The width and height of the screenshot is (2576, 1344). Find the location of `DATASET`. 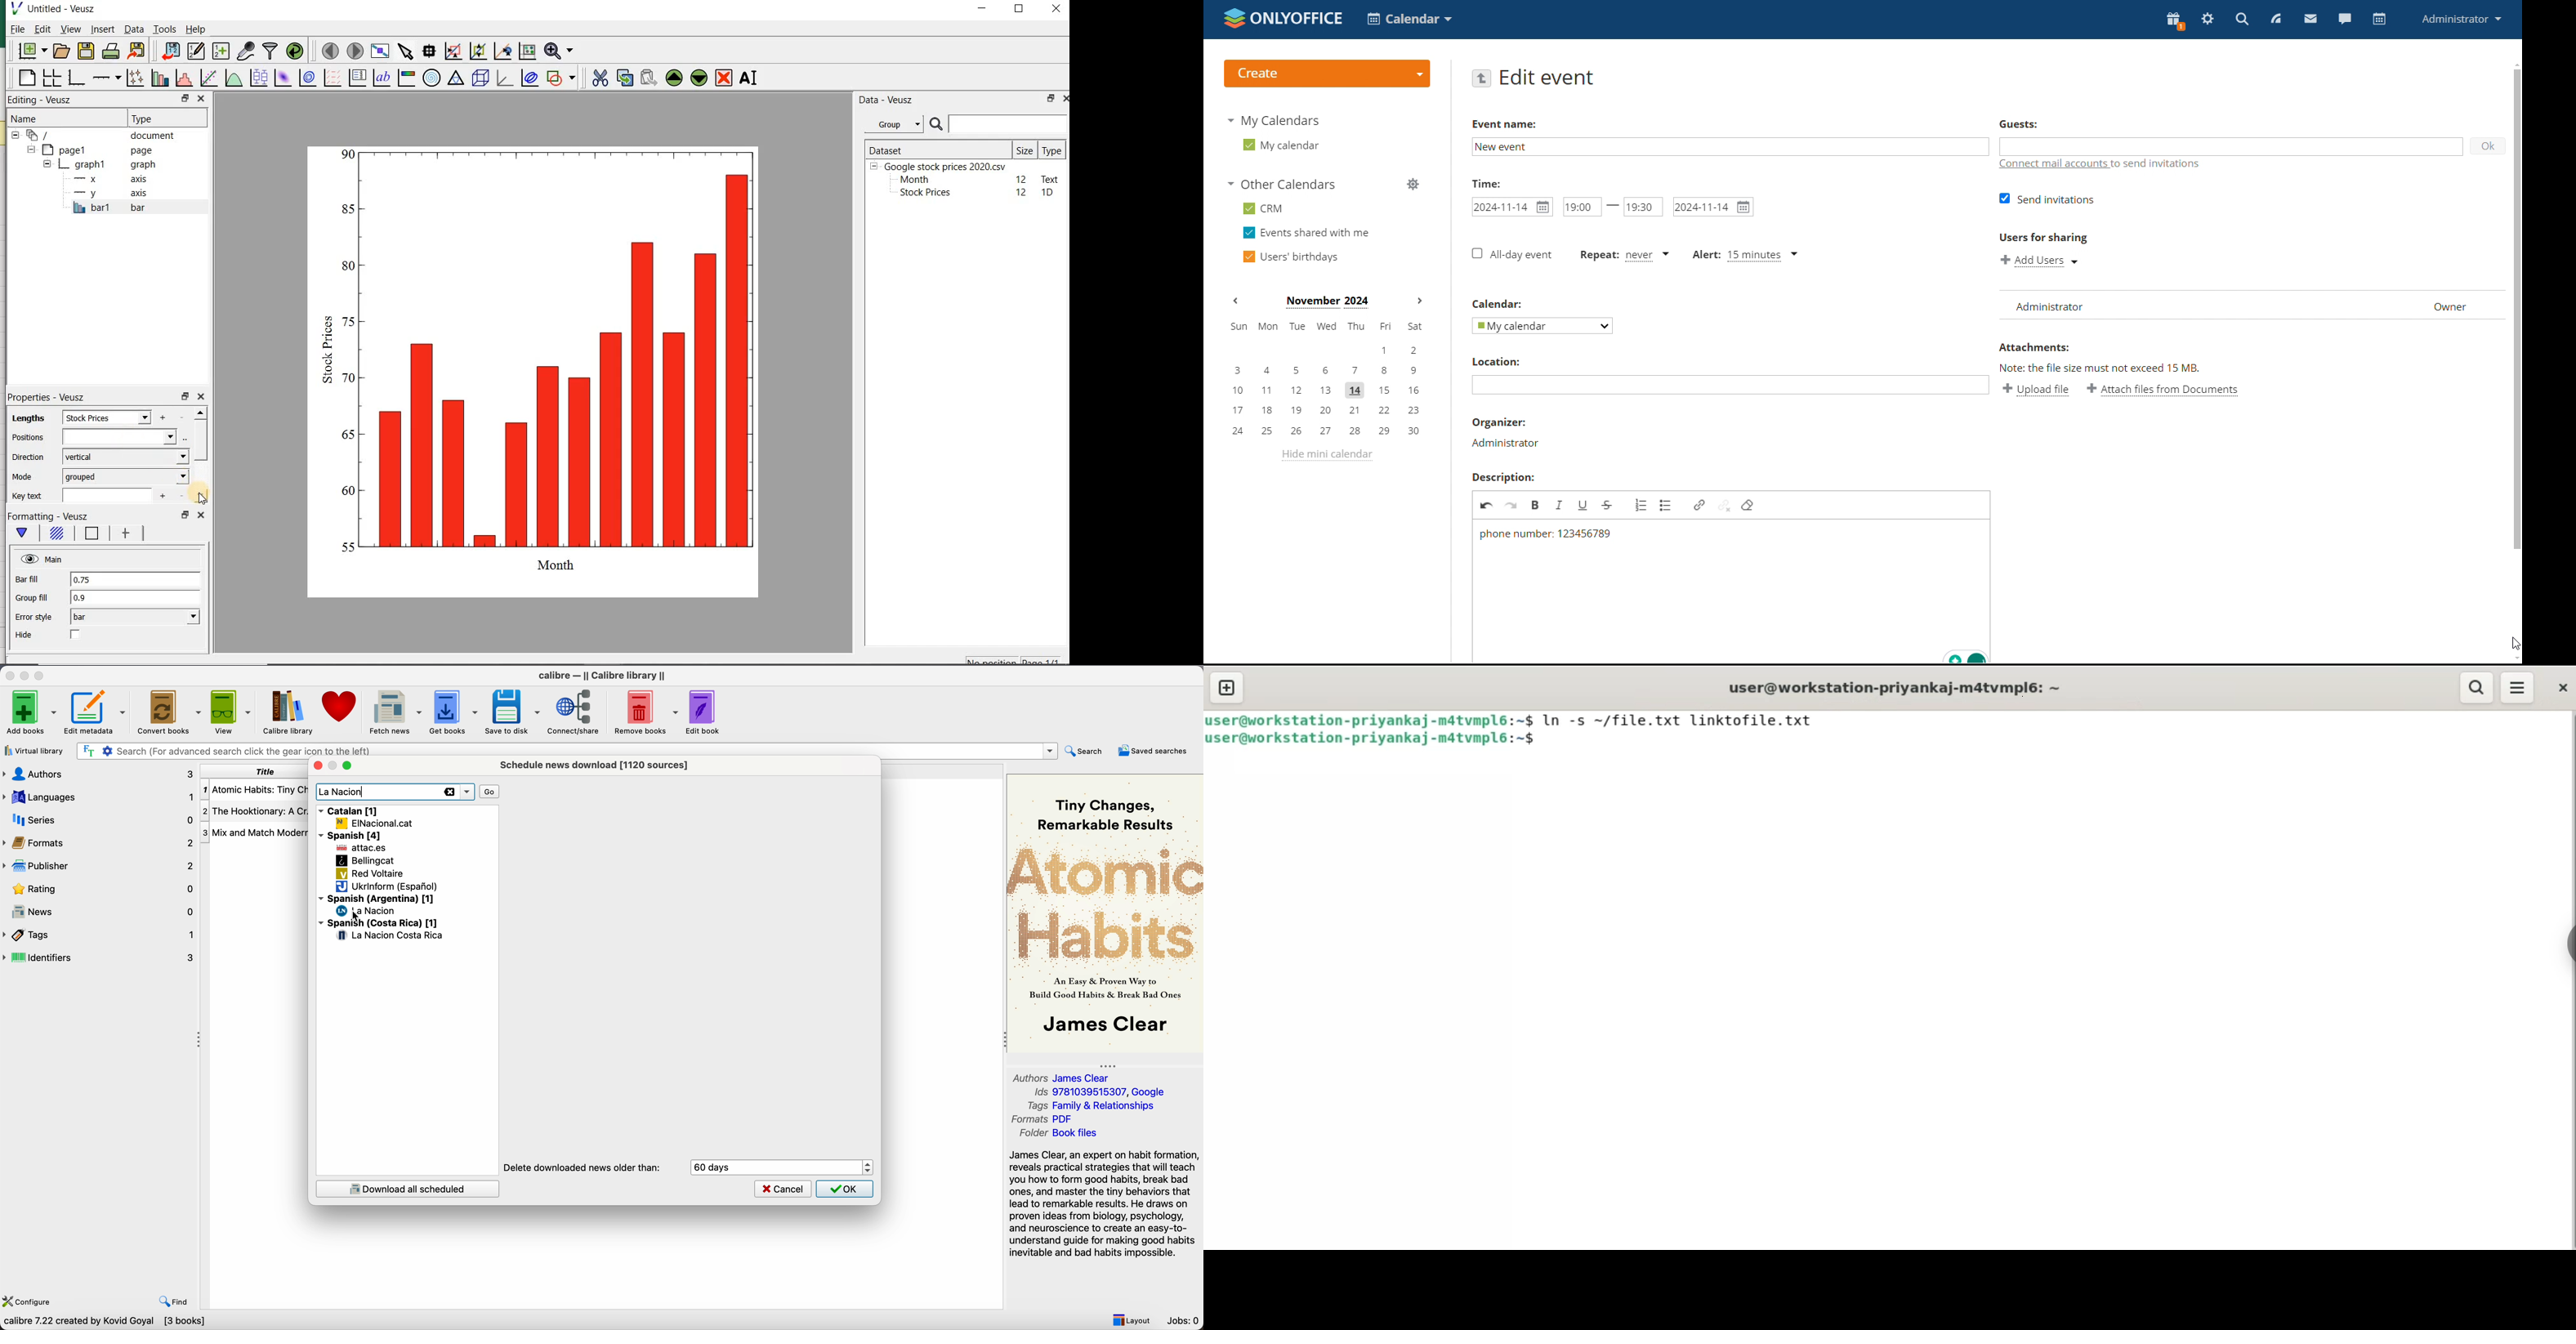

DATASET is located at coordinates (938, 148).